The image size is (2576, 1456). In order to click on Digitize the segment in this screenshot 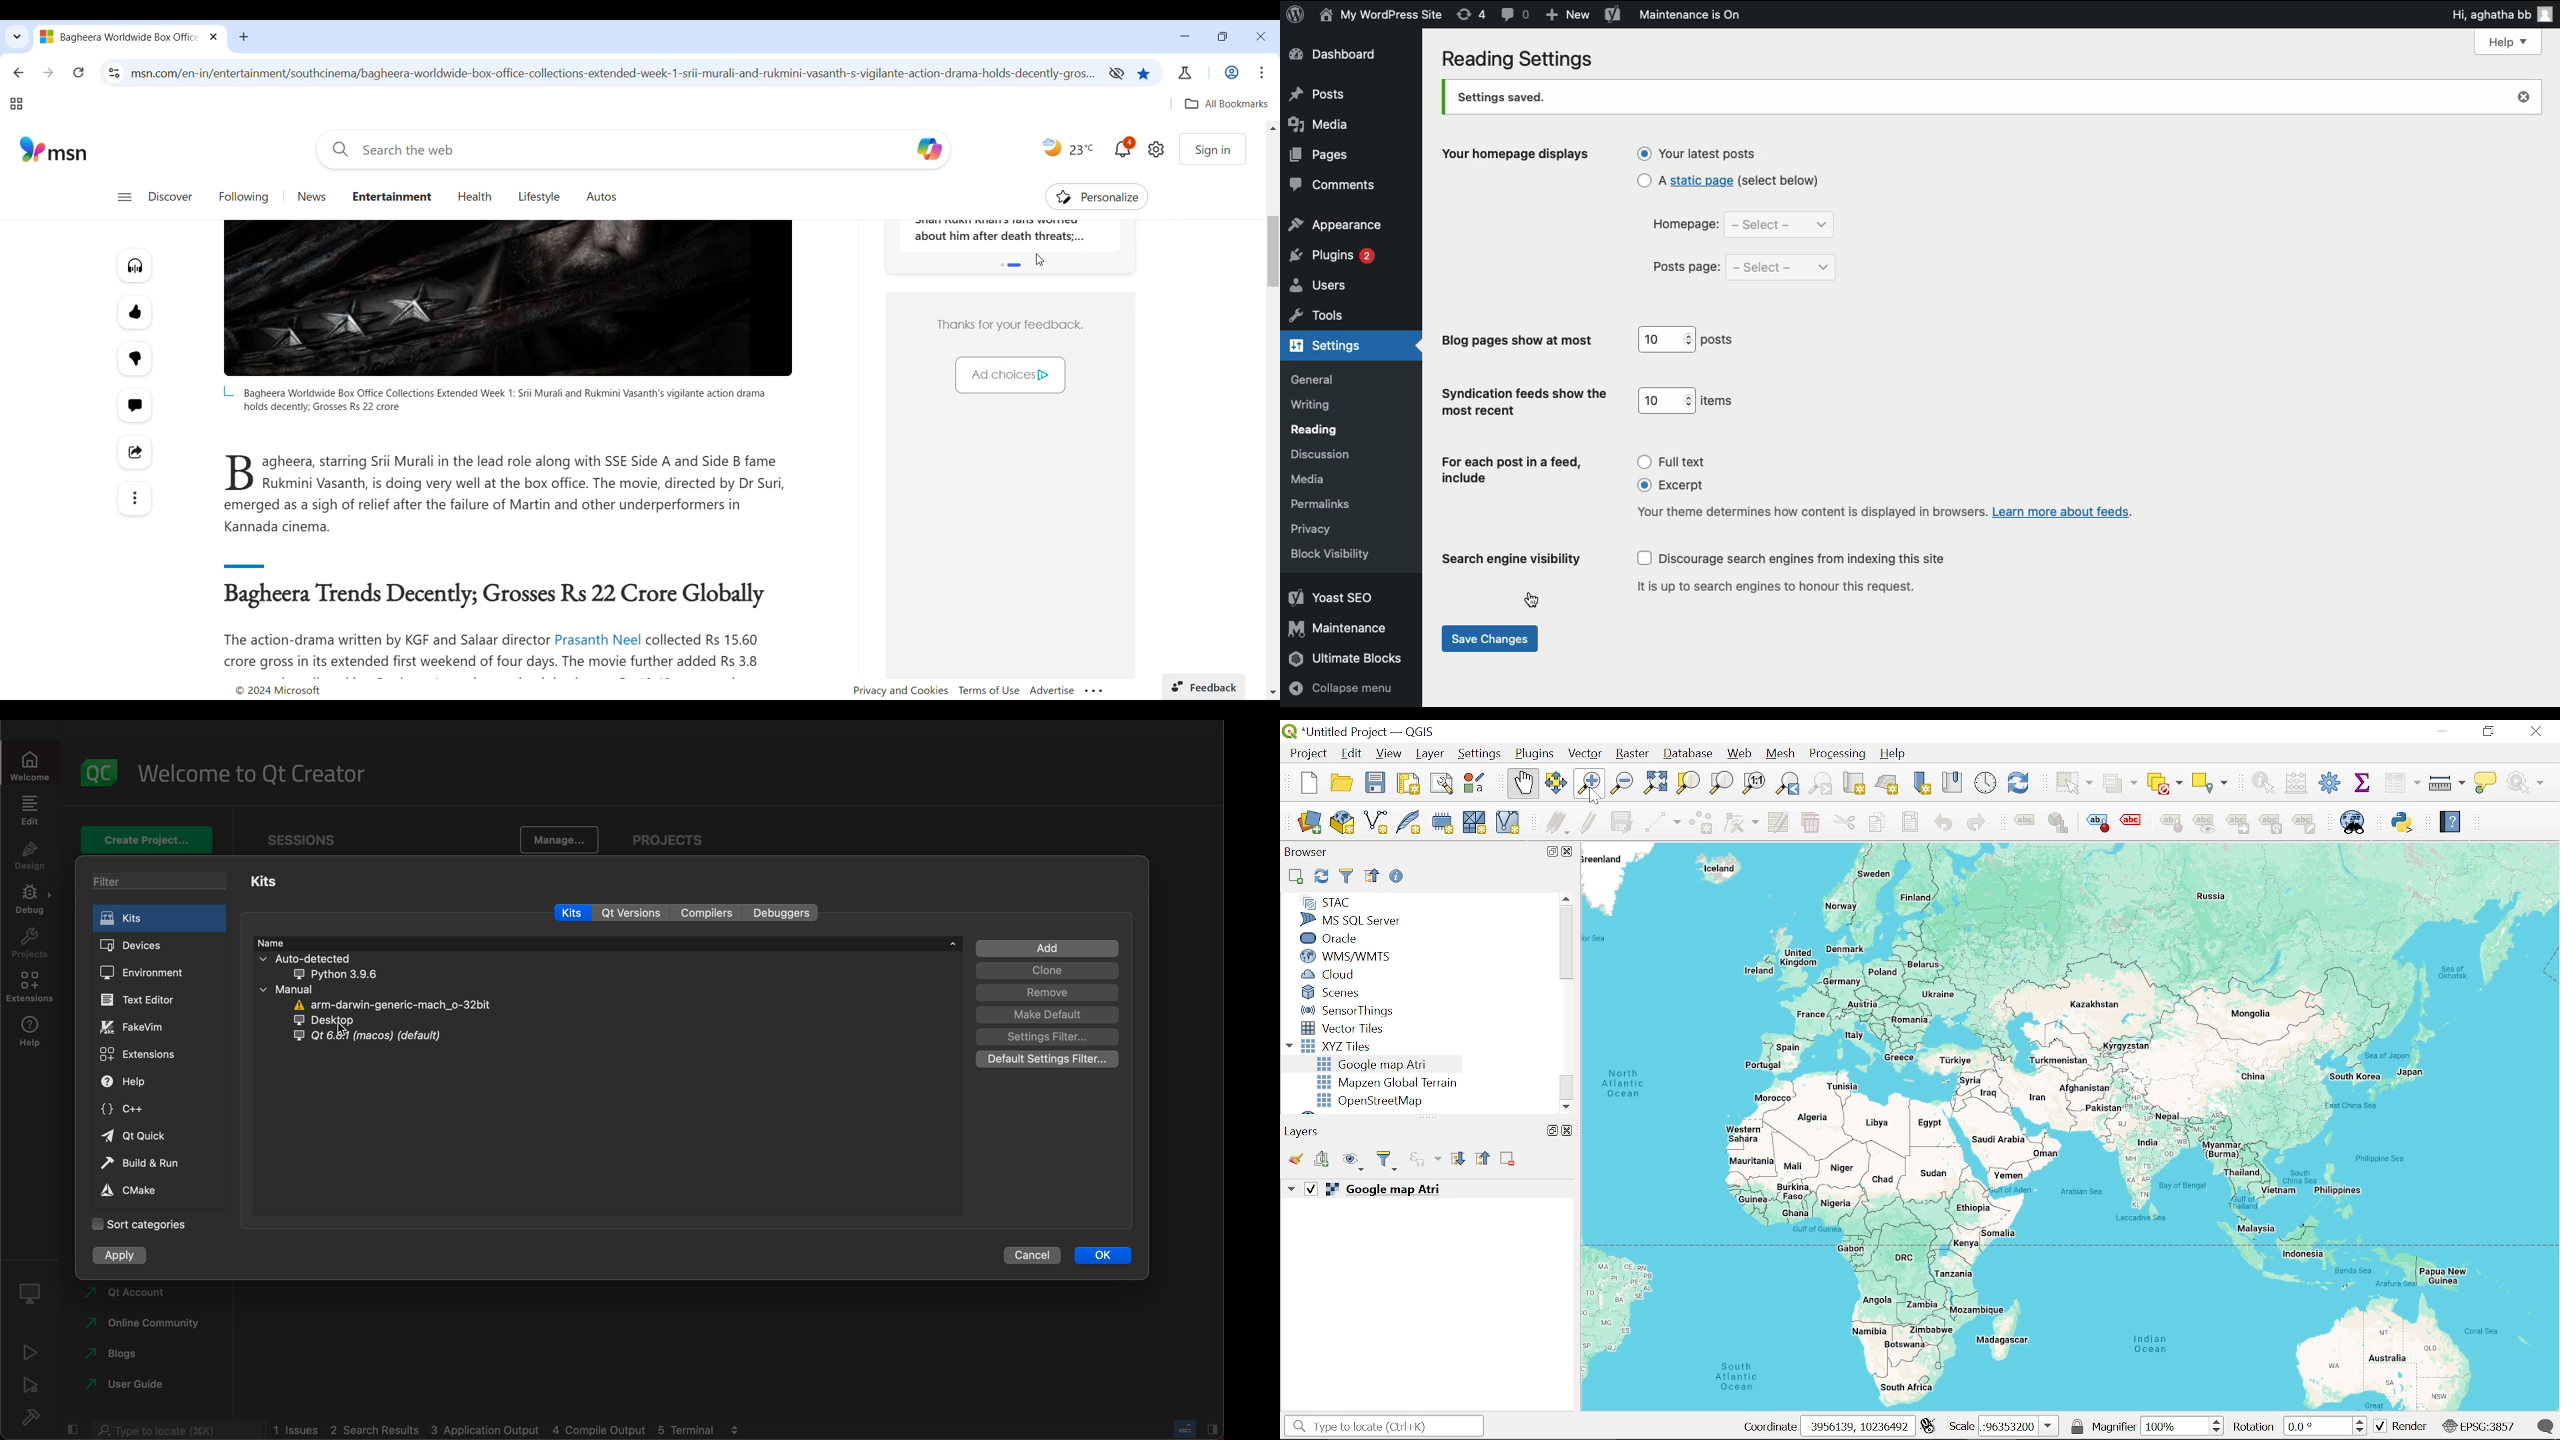, I will do `click(1661, 824)`.